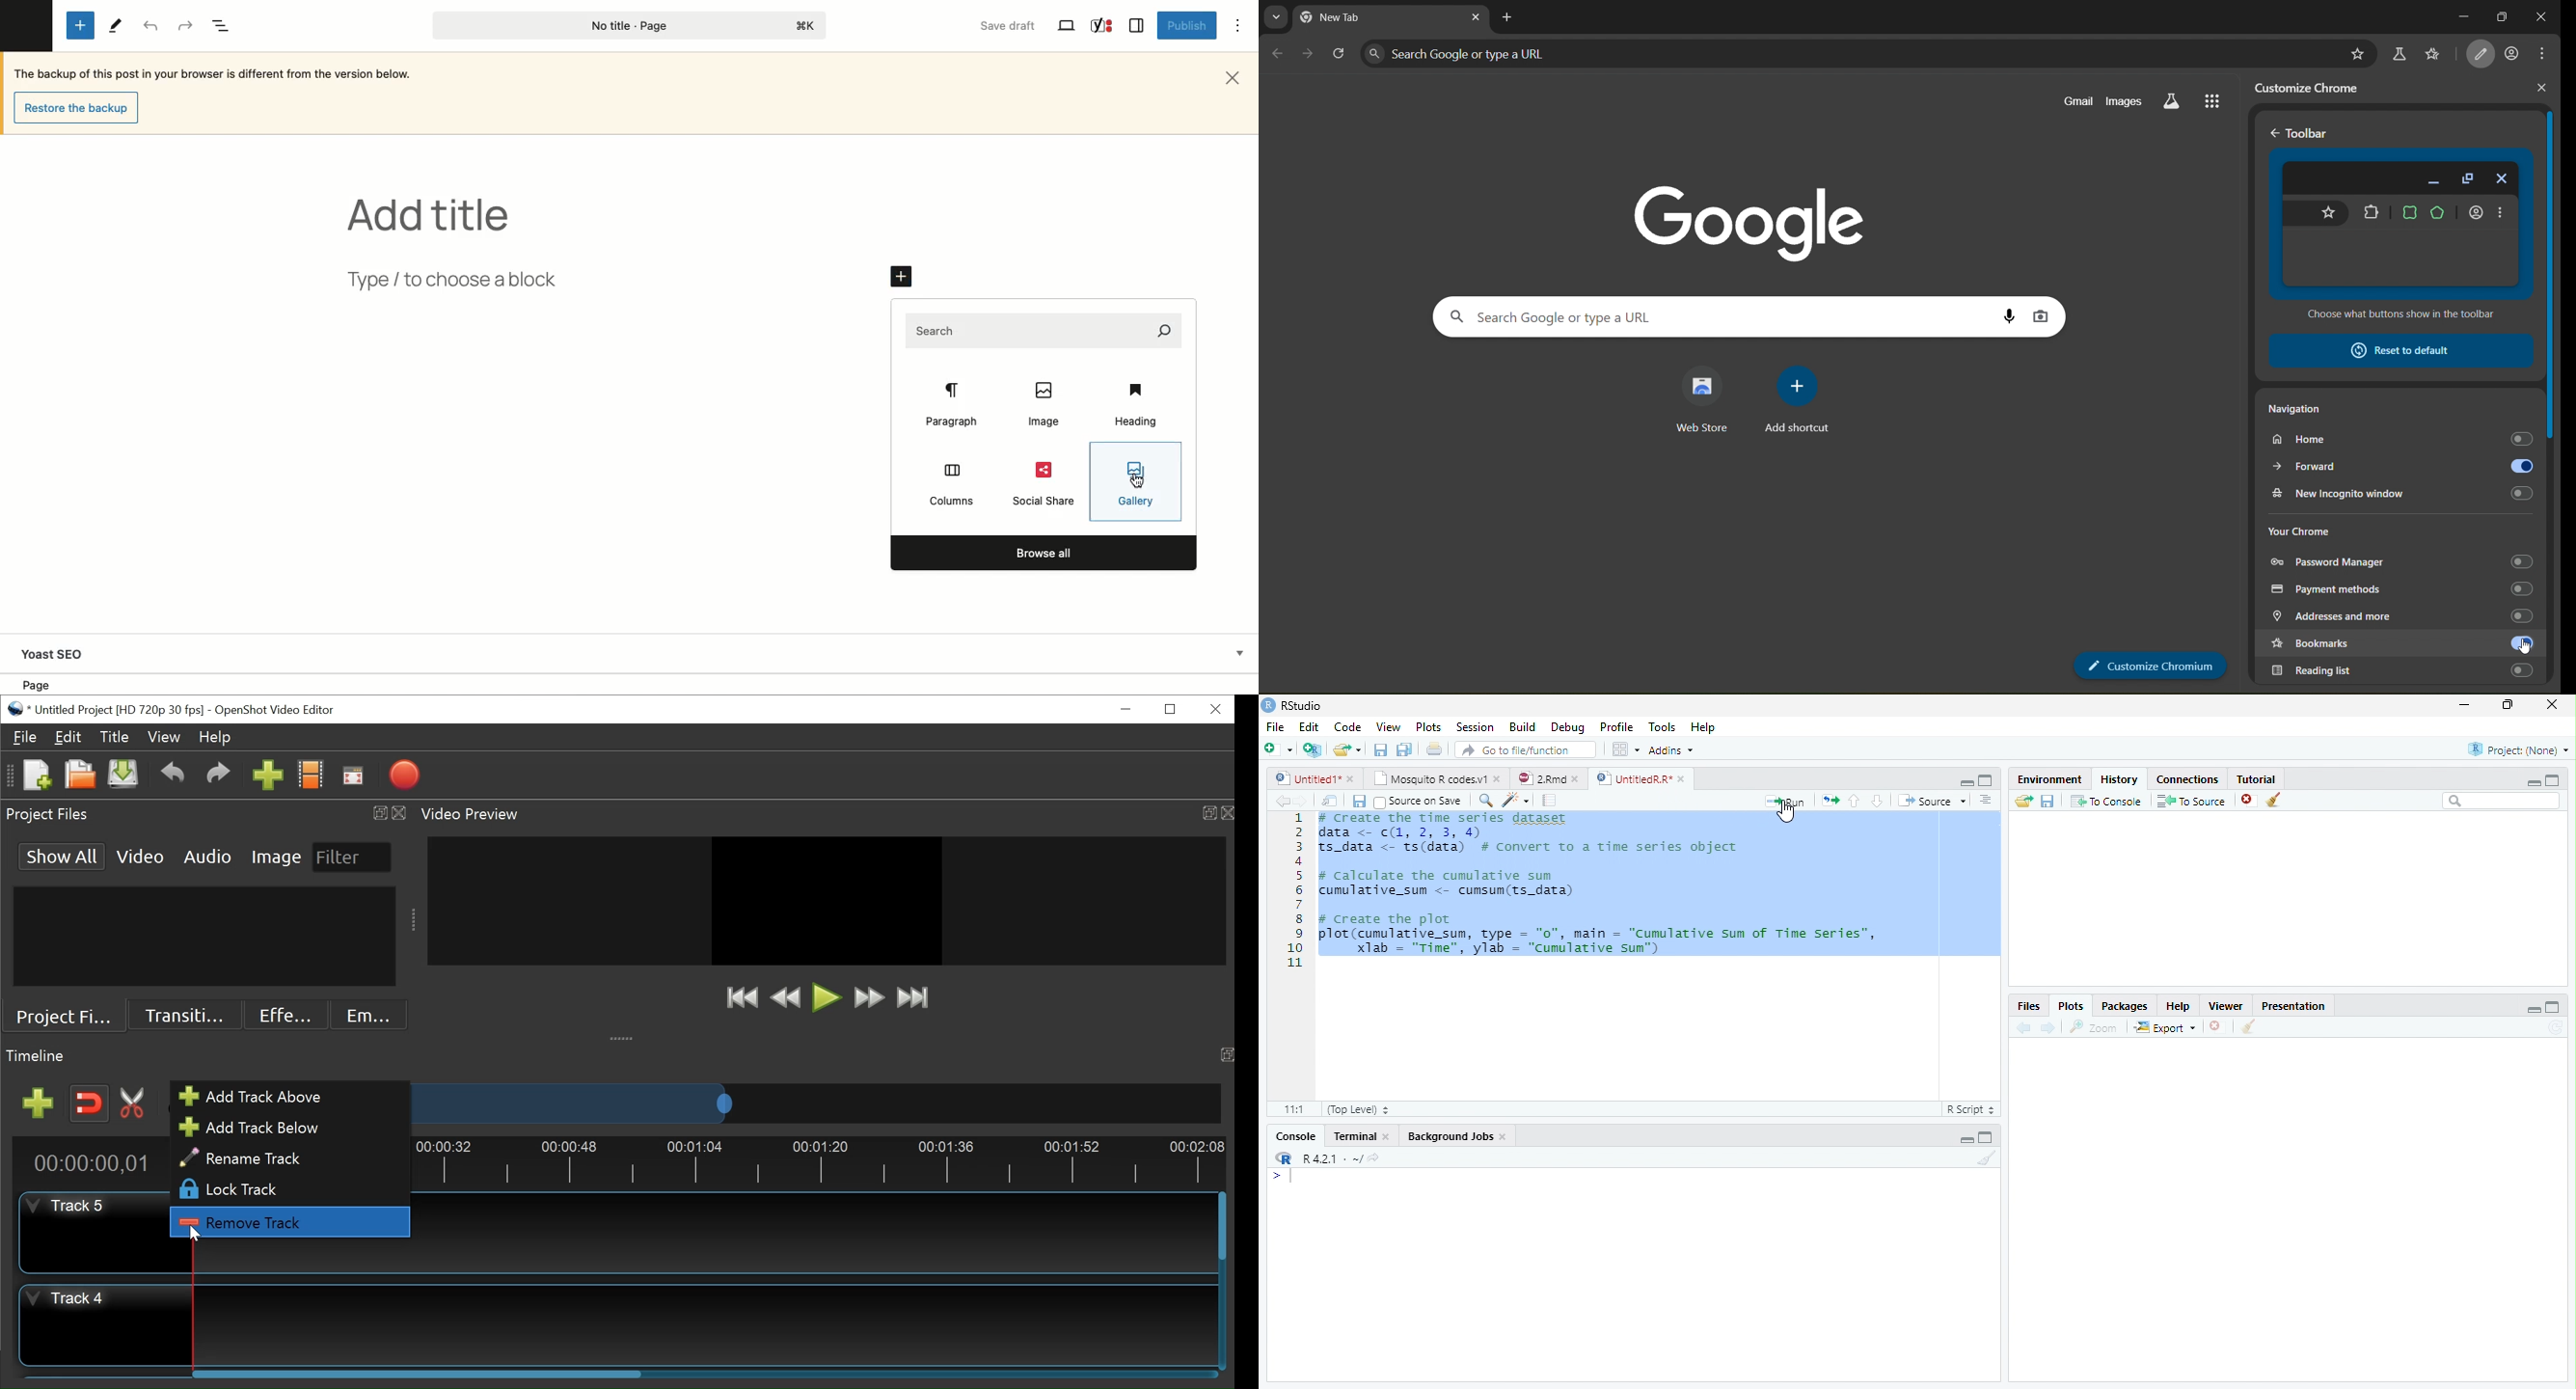 Image resolution: width=2576 pixels, height=1400 pixels. Describe the element at coordinates (2117, 779) in the screenshot. I see `History` at that location.